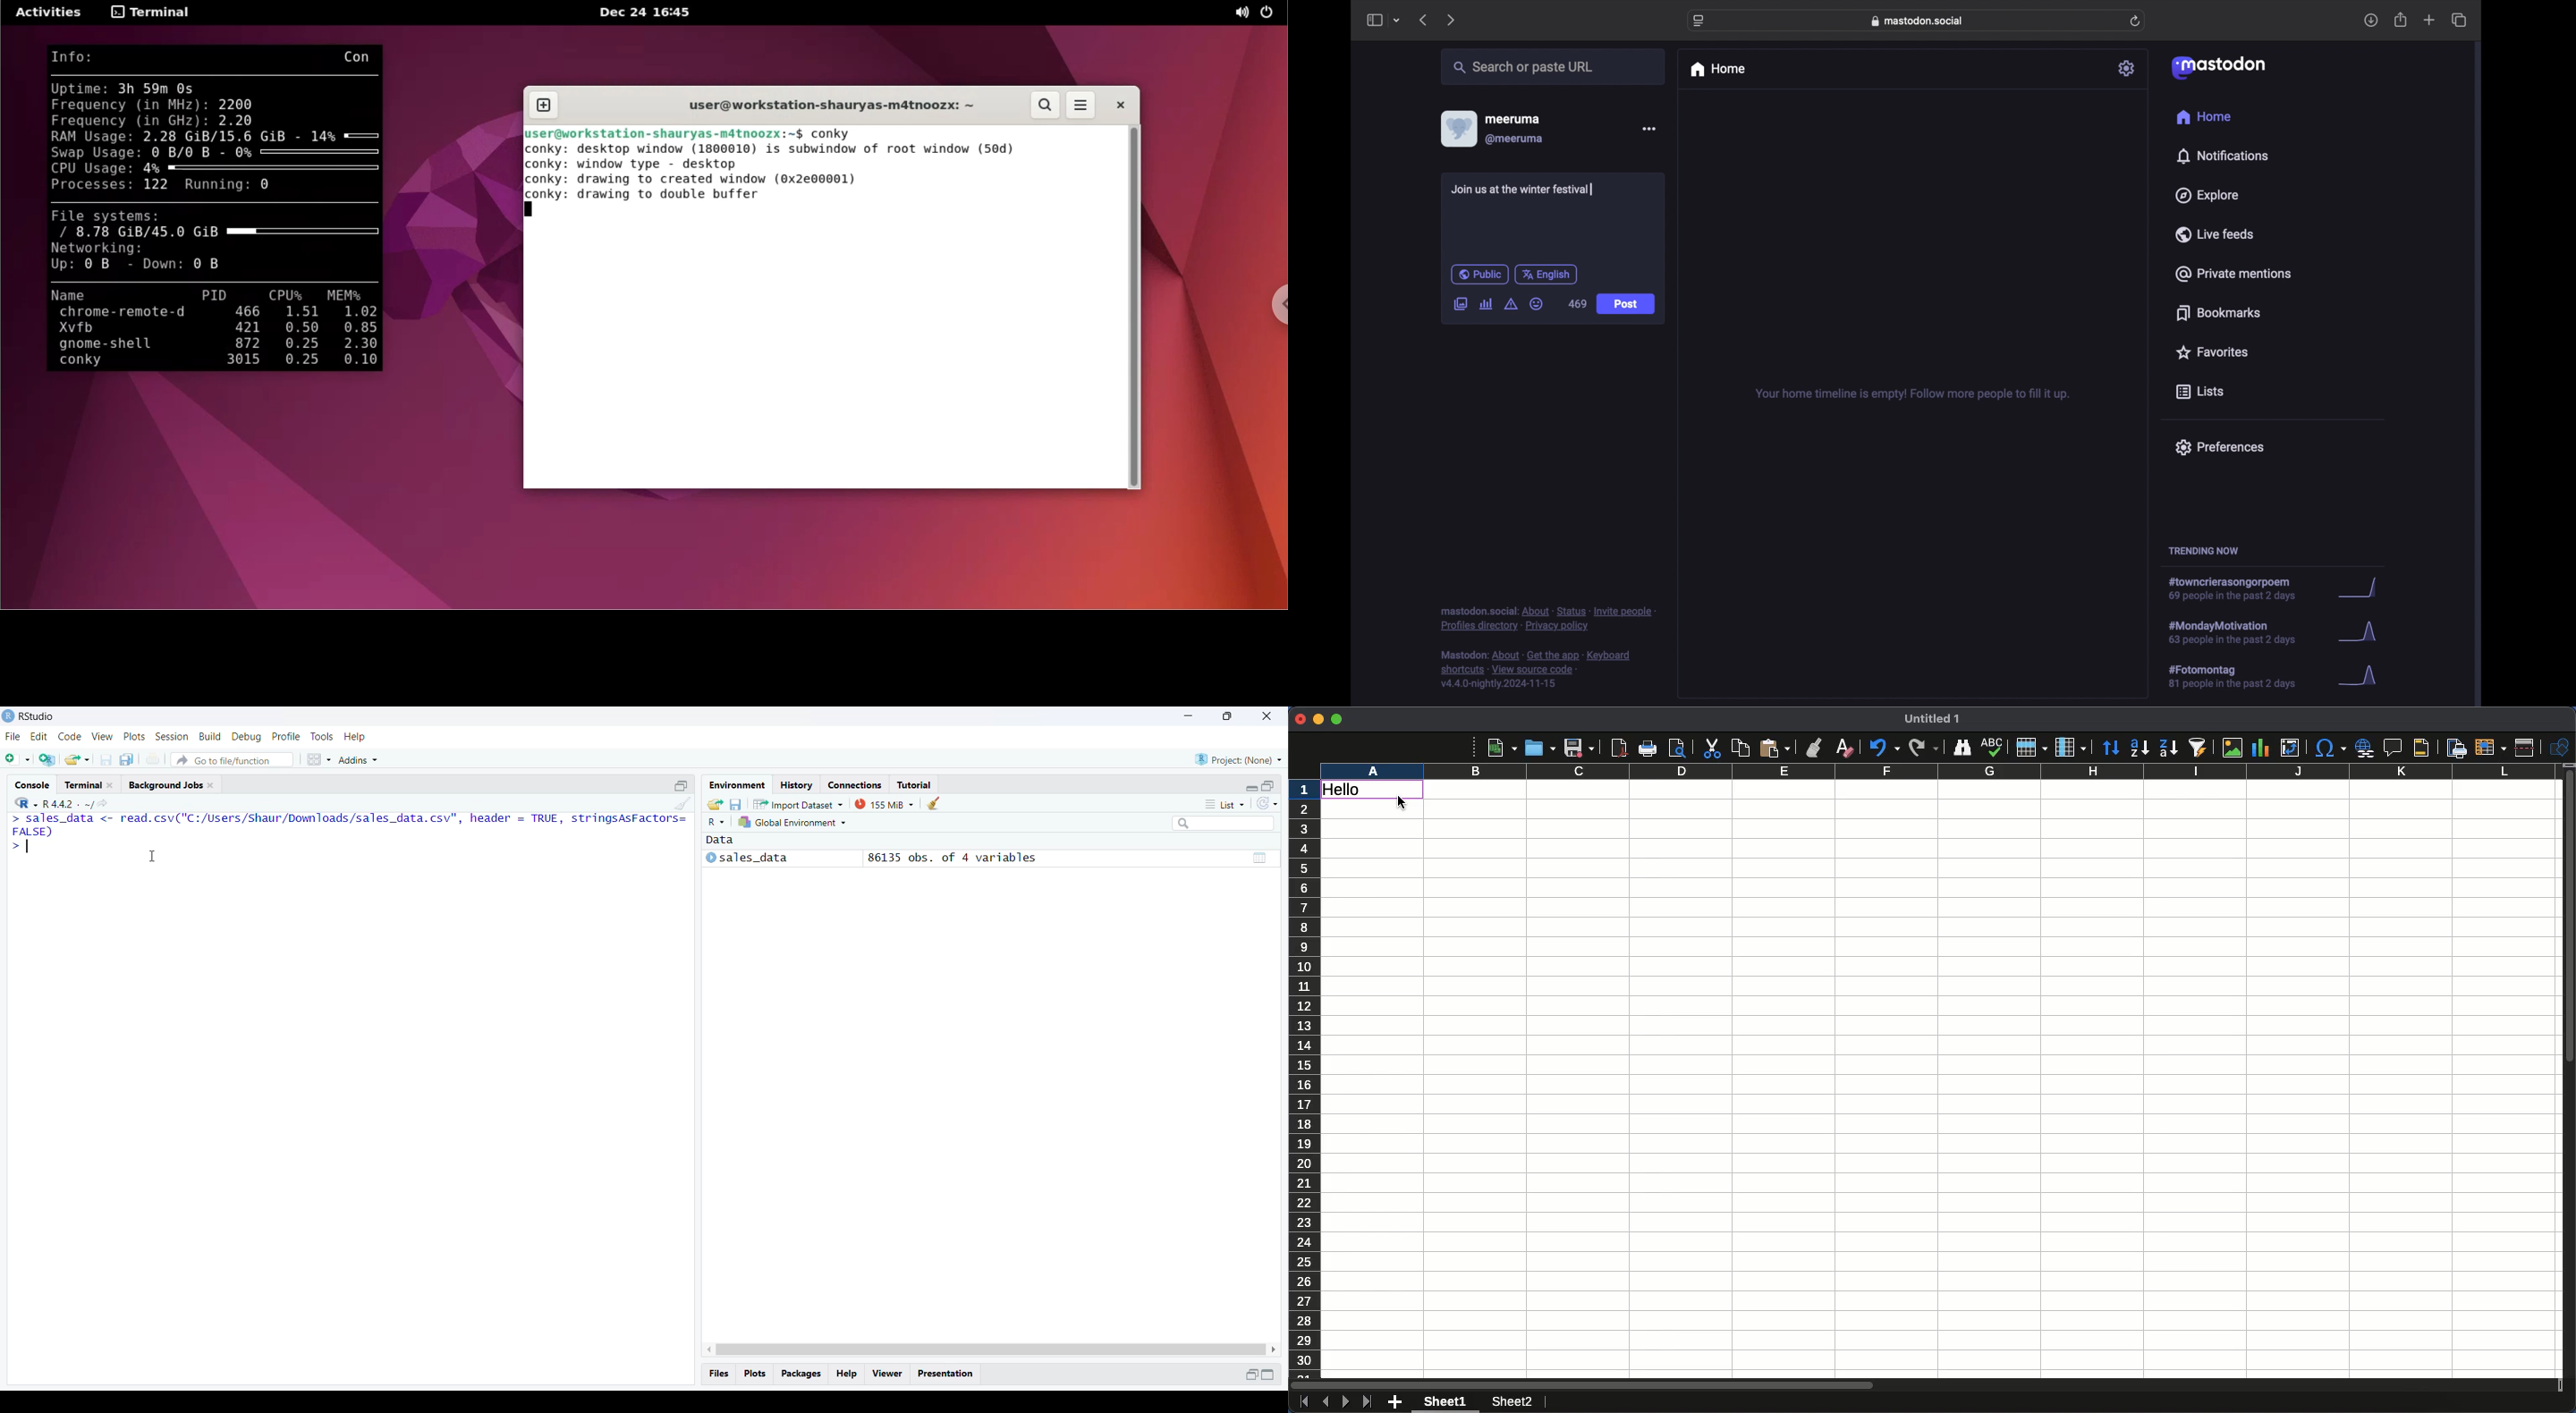 Image resolution: width=2576 pixels, height=1428 pixels. Describe the element at coordinates (2032, 747) in the screenshot. I see `Row` at that location.